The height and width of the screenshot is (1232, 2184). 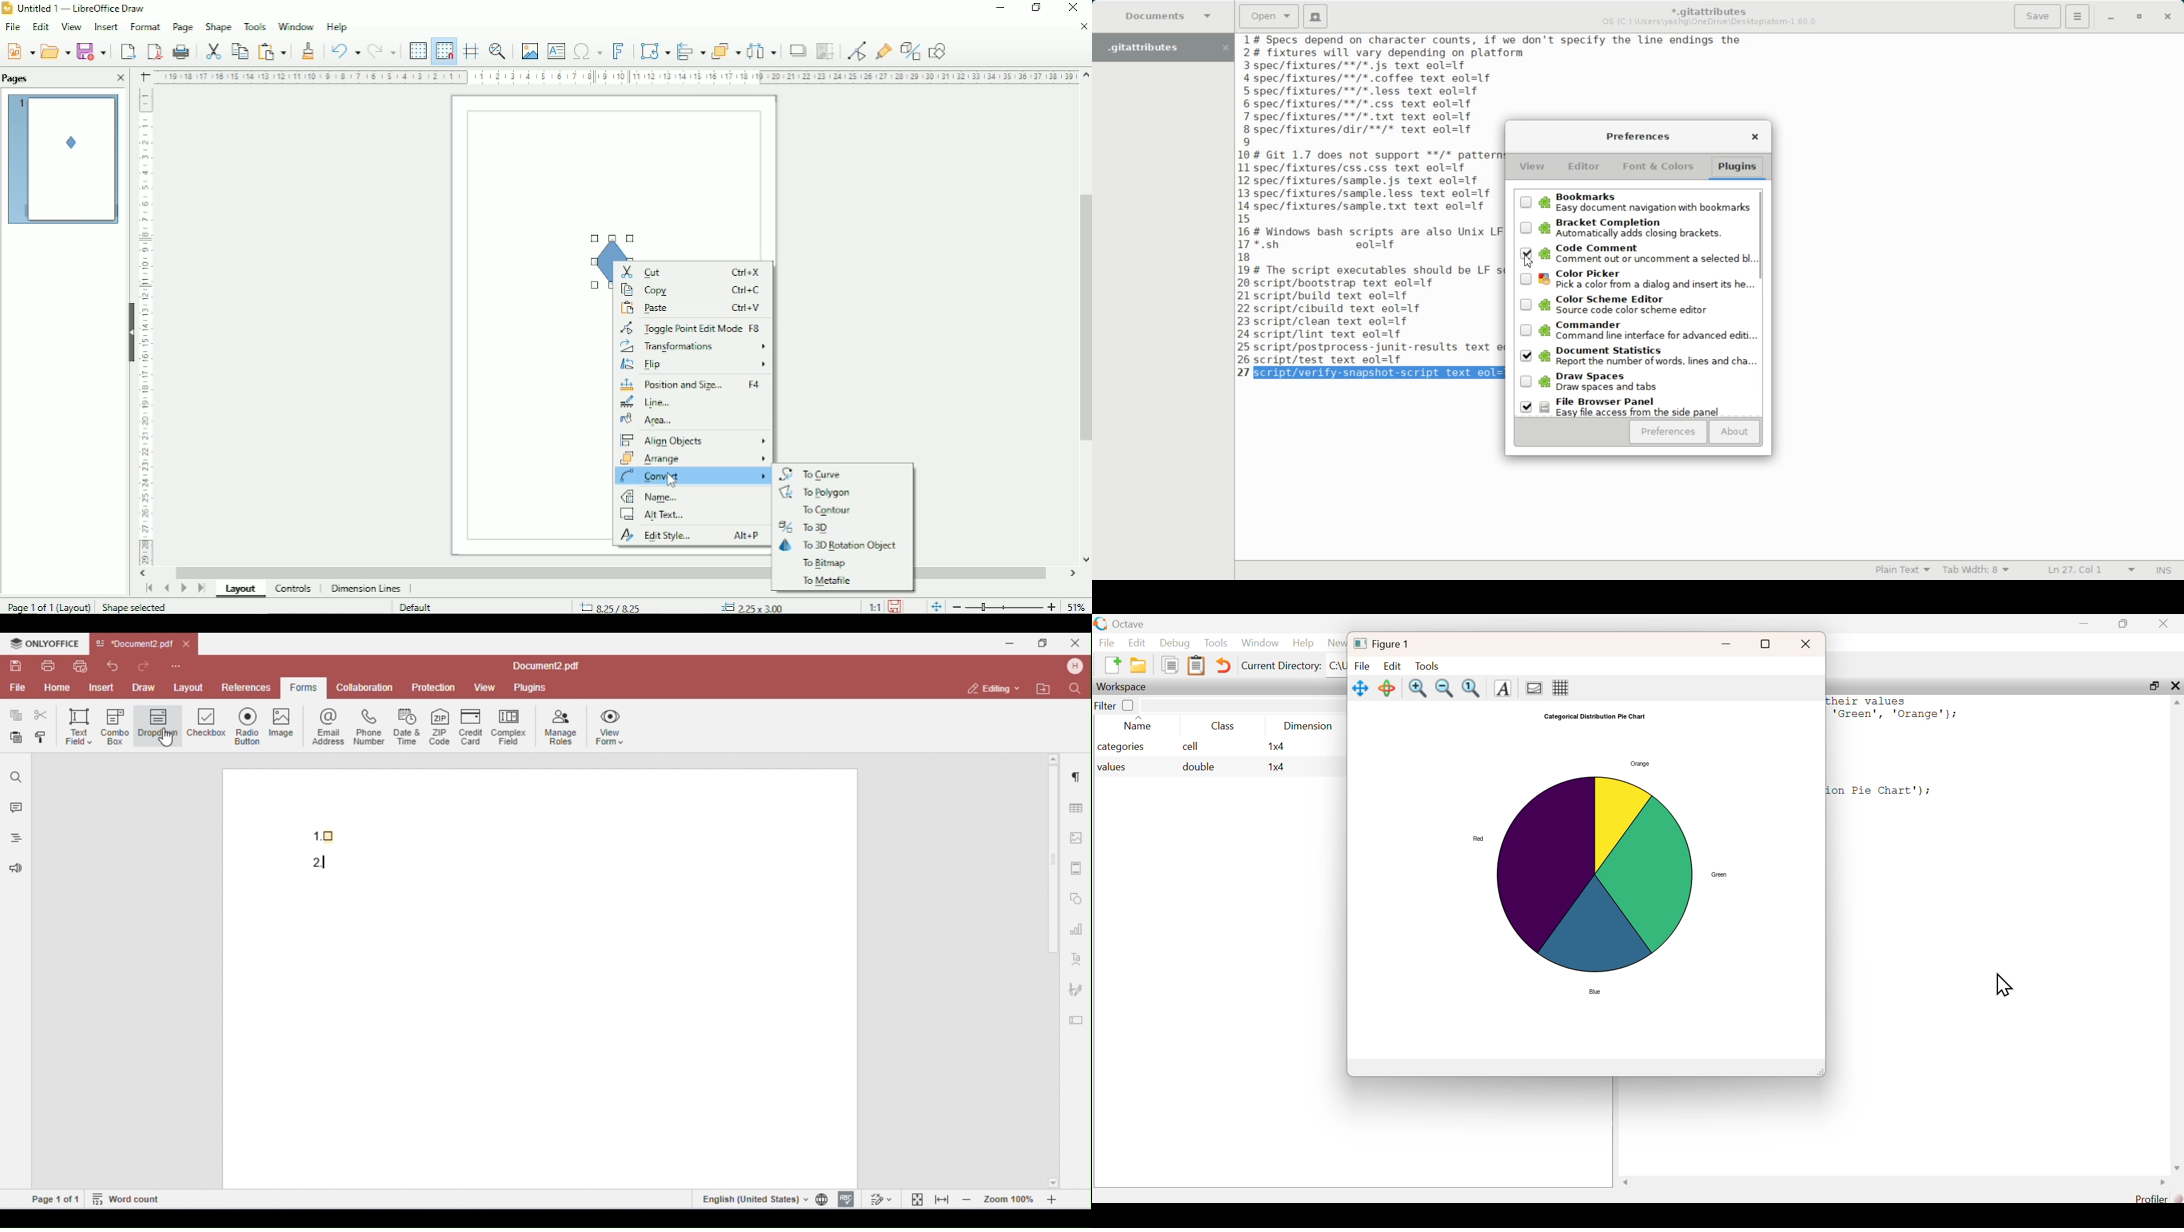 What do you see at coordinates (1628, 1182) in the screenshot?
I see `scroll left` at bounding box center [1628, 1182].